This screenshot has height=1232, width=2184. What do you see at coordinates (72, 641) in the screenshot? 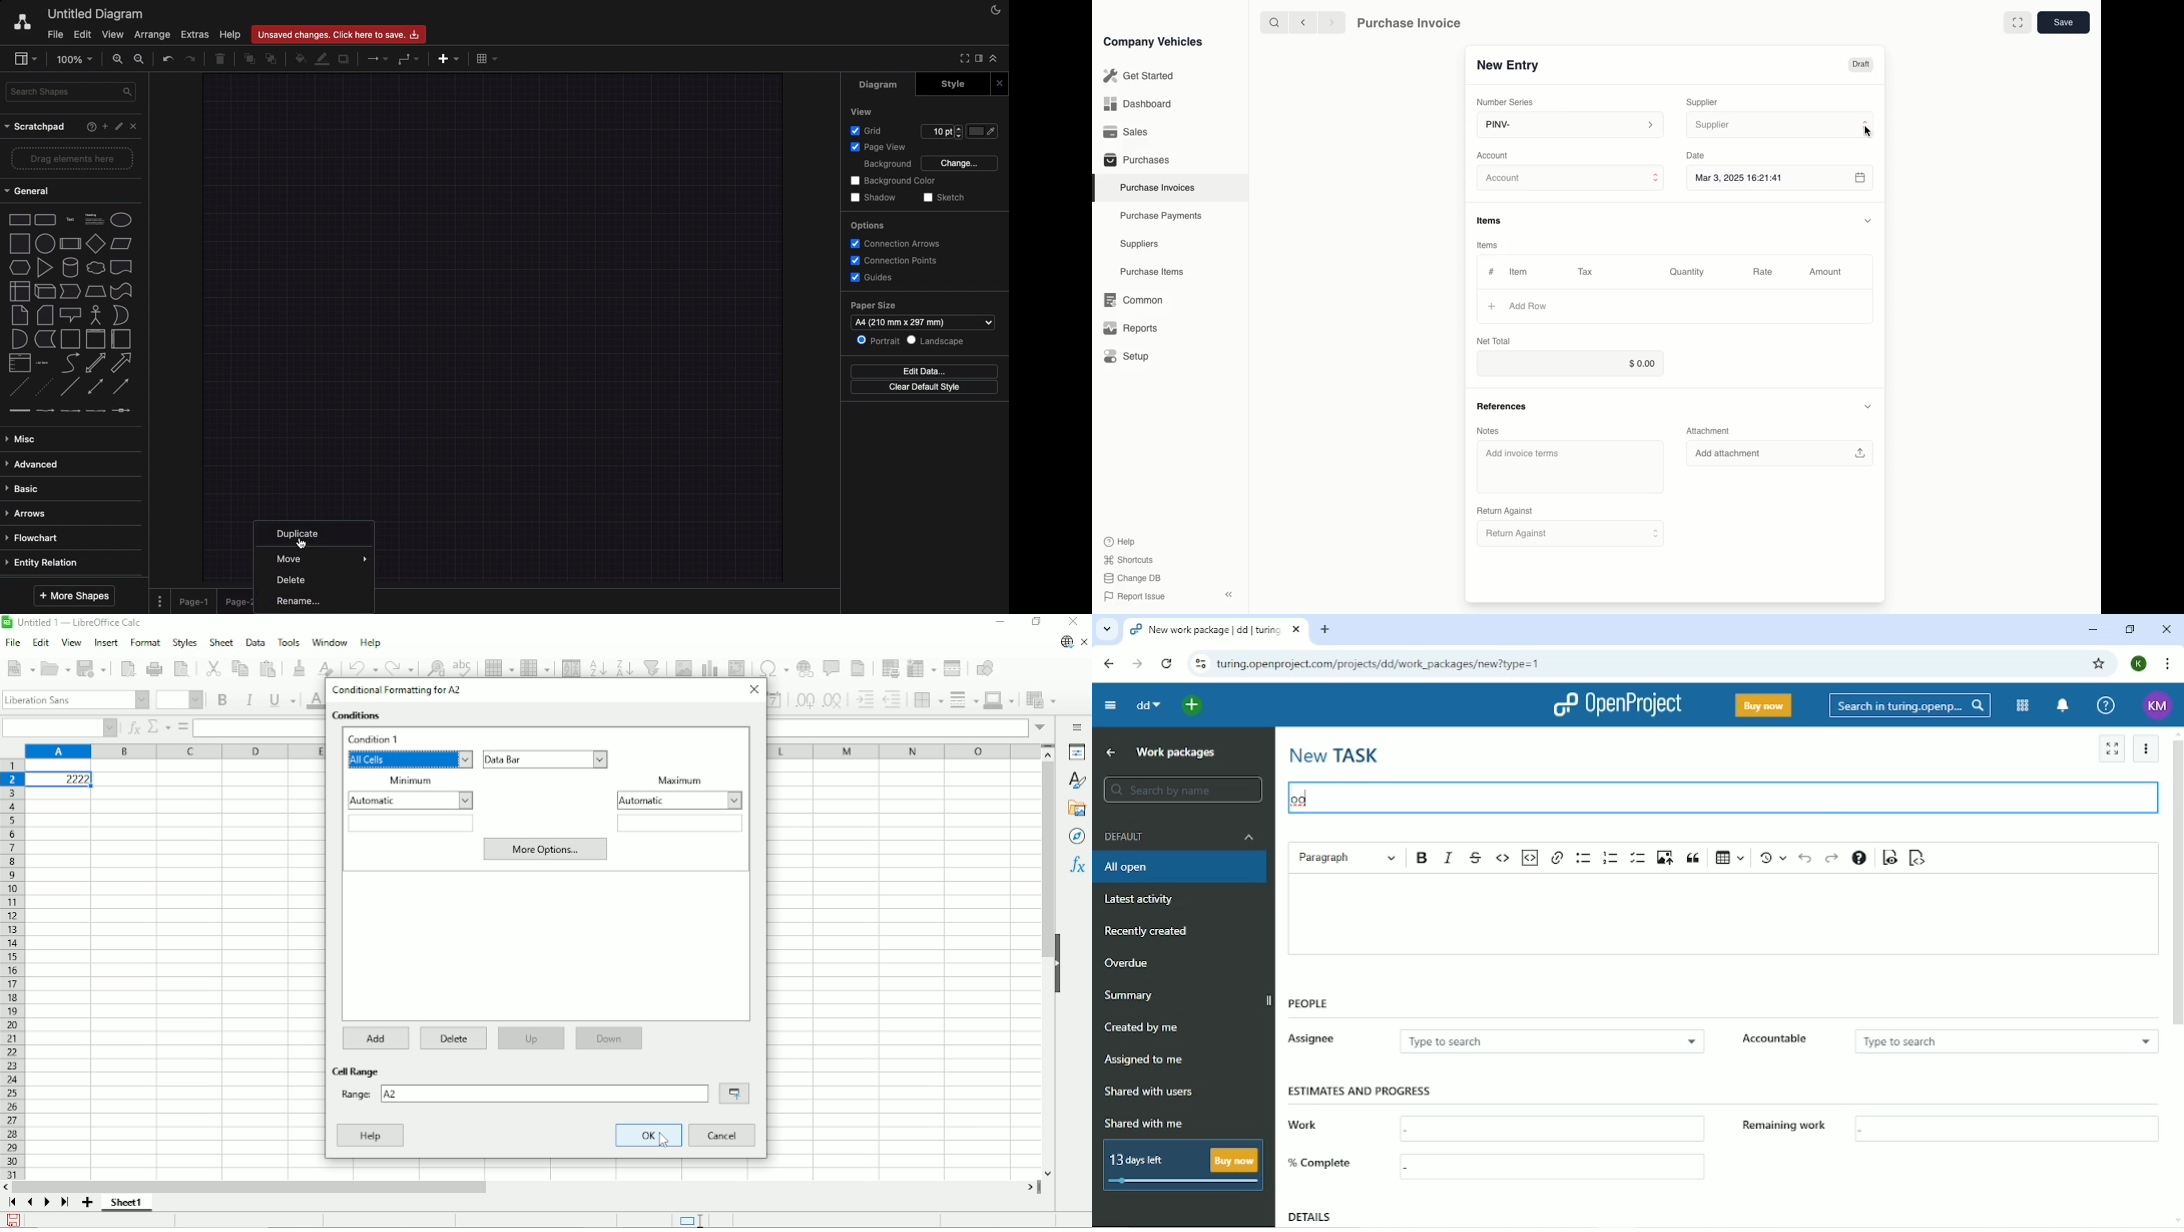
I see `View` at bounding box center [72, 641].